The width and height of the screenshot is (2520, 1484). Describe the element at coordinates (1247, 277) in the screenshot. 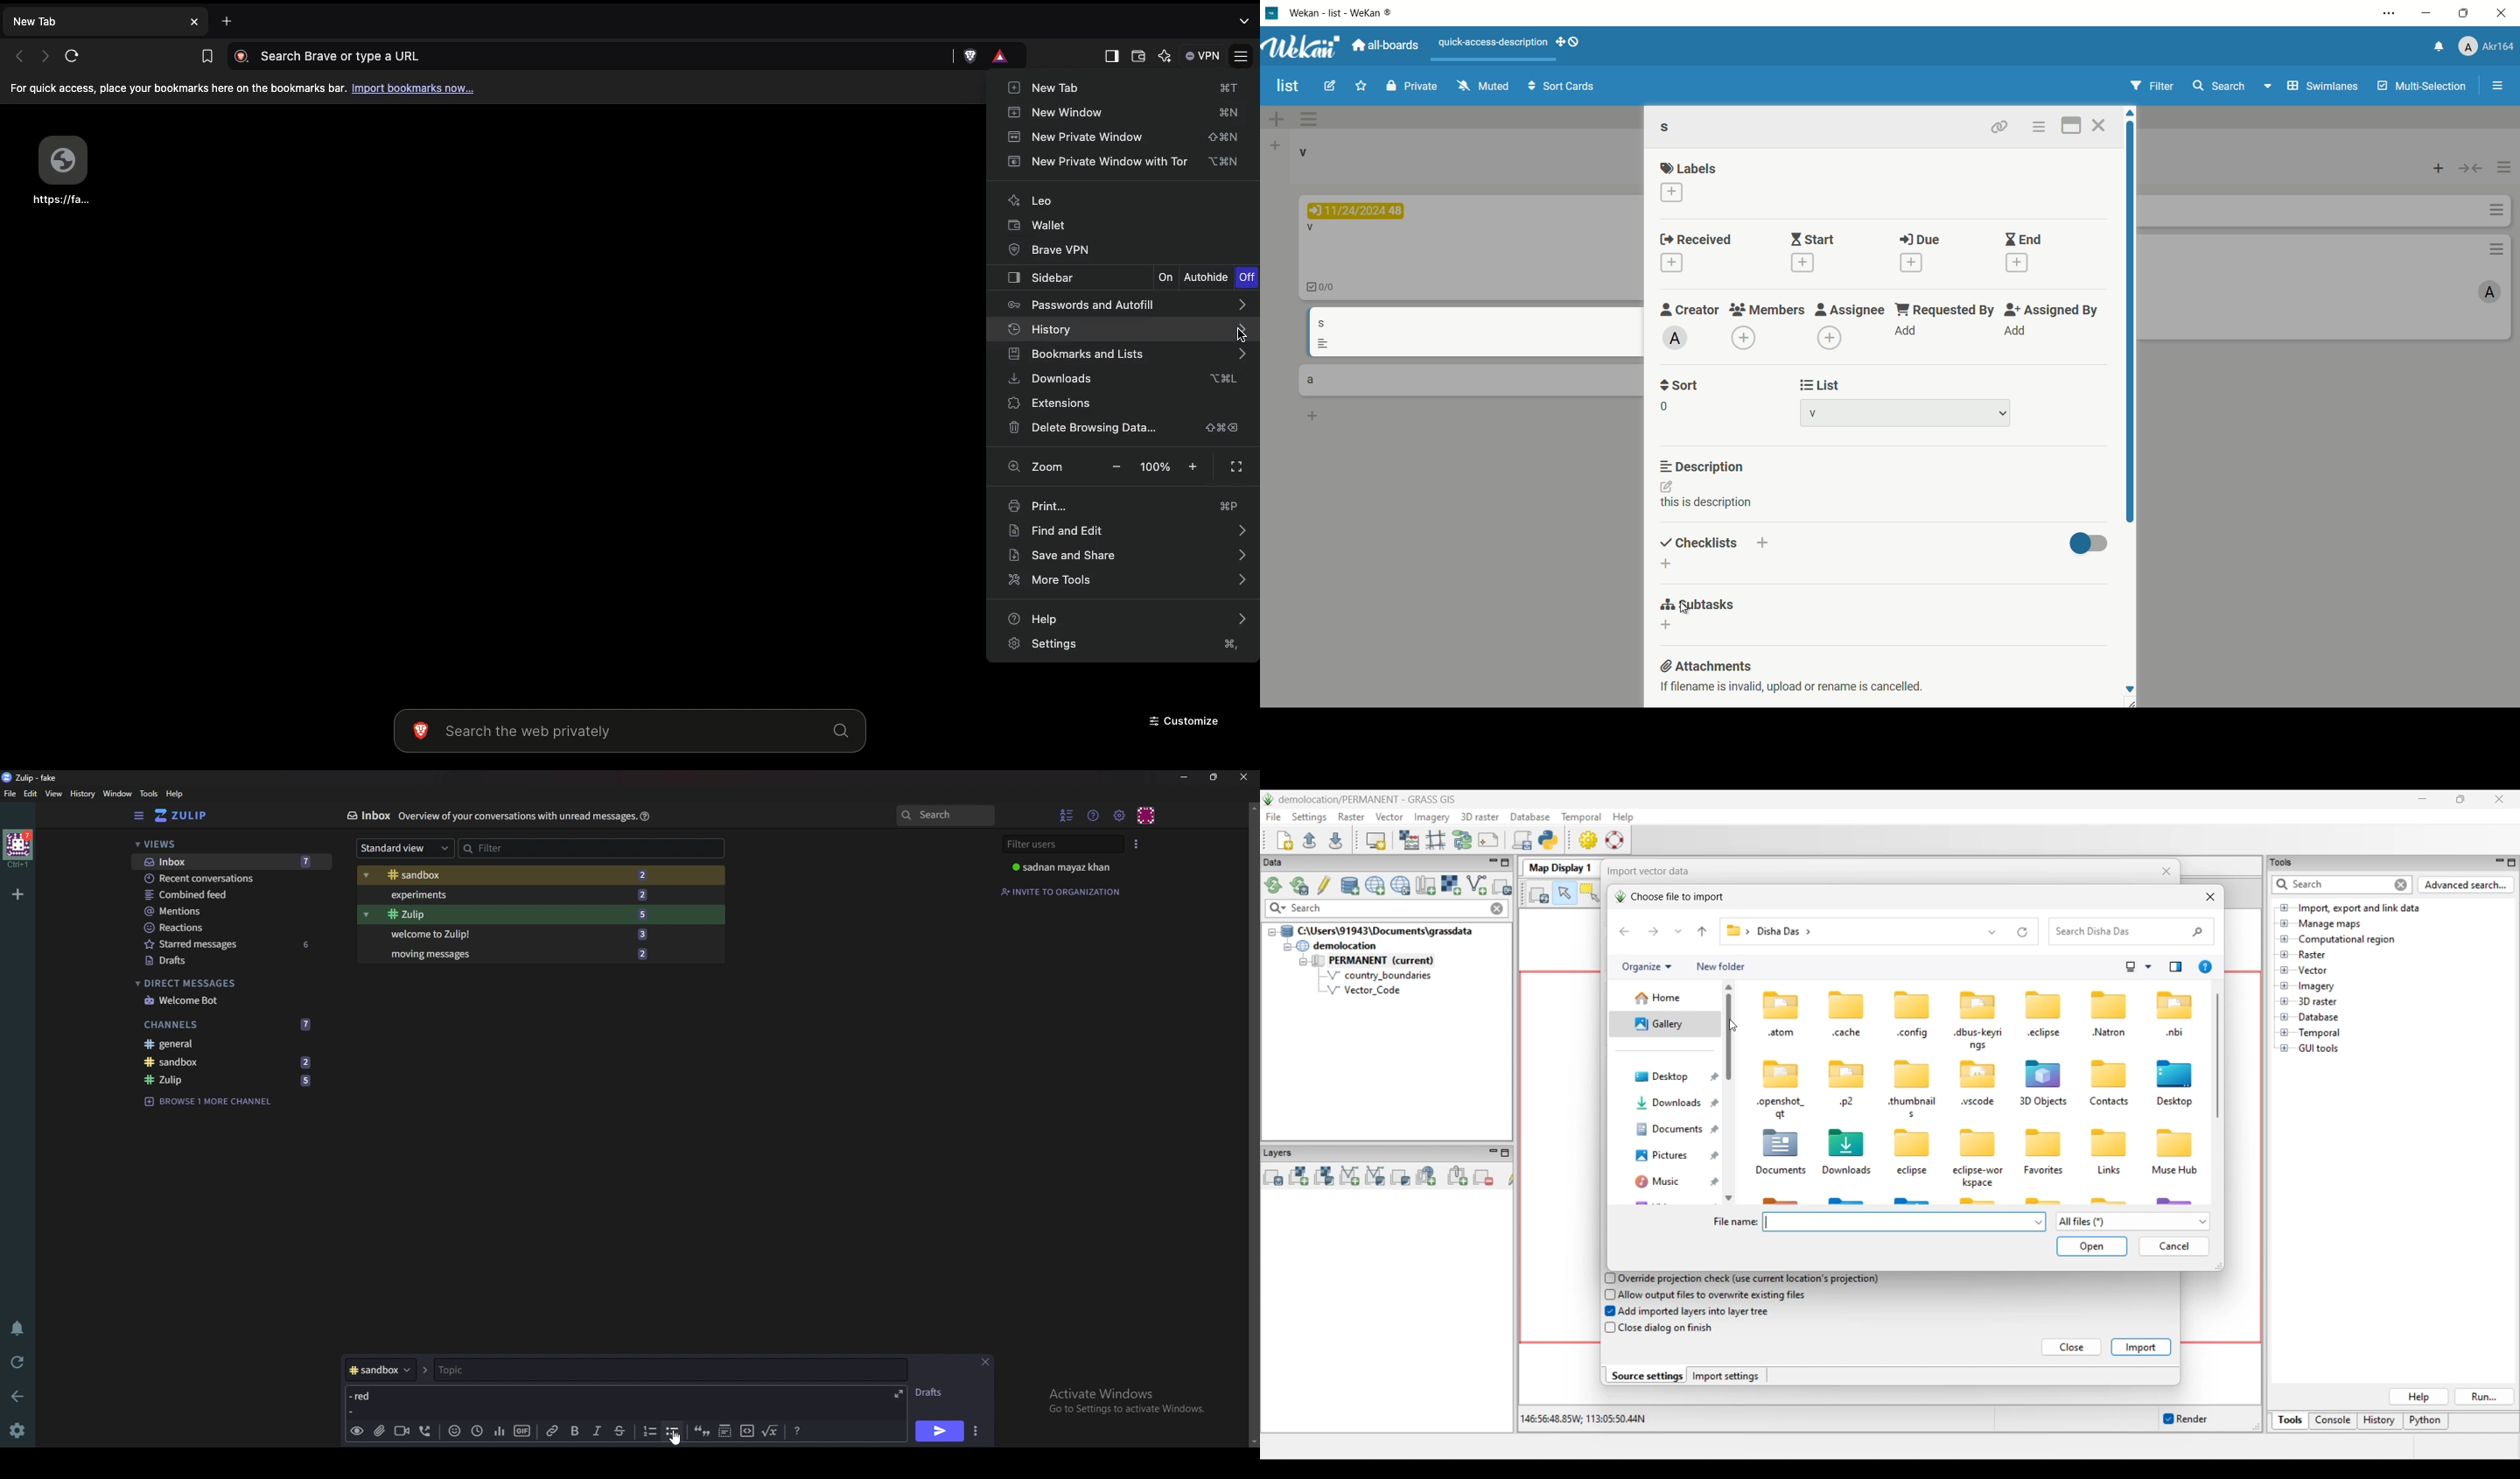

I see `Off` at that location.